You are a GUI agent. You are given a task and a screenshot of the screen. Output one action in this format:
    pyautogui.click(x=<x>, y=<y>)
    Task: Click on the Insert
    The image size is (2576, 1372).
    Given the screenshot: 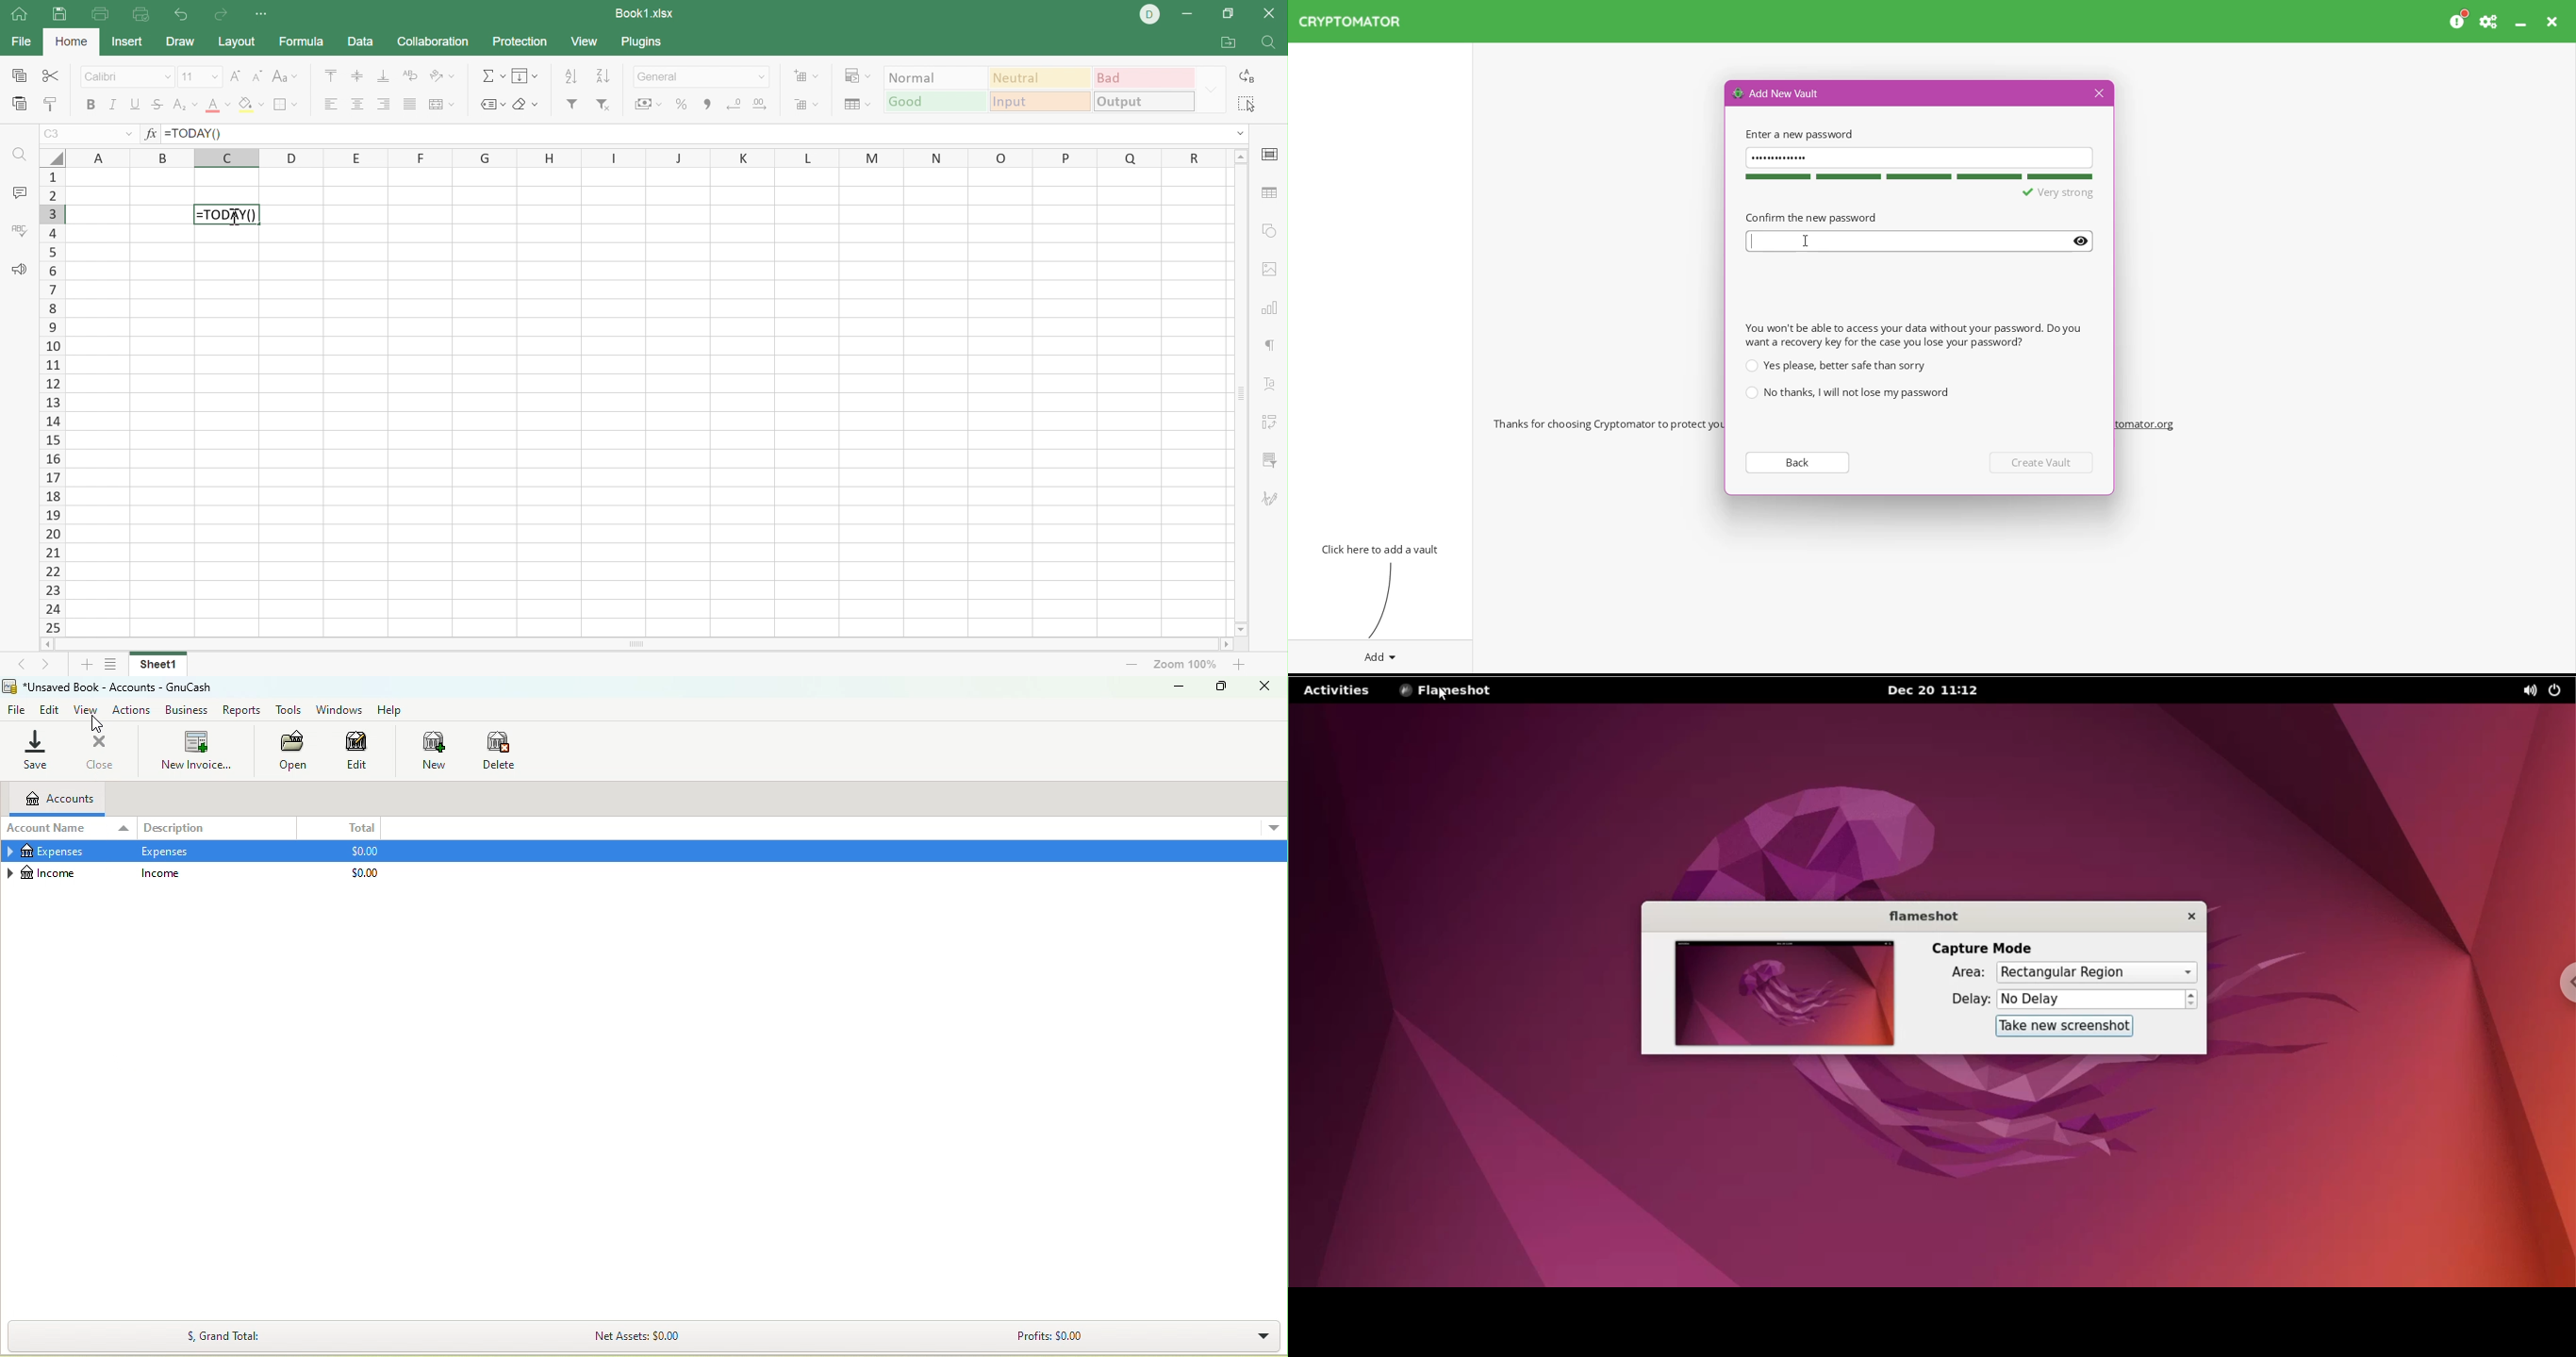 What is the action you would take?
    pyautogui.click(x=130, y=42)
    